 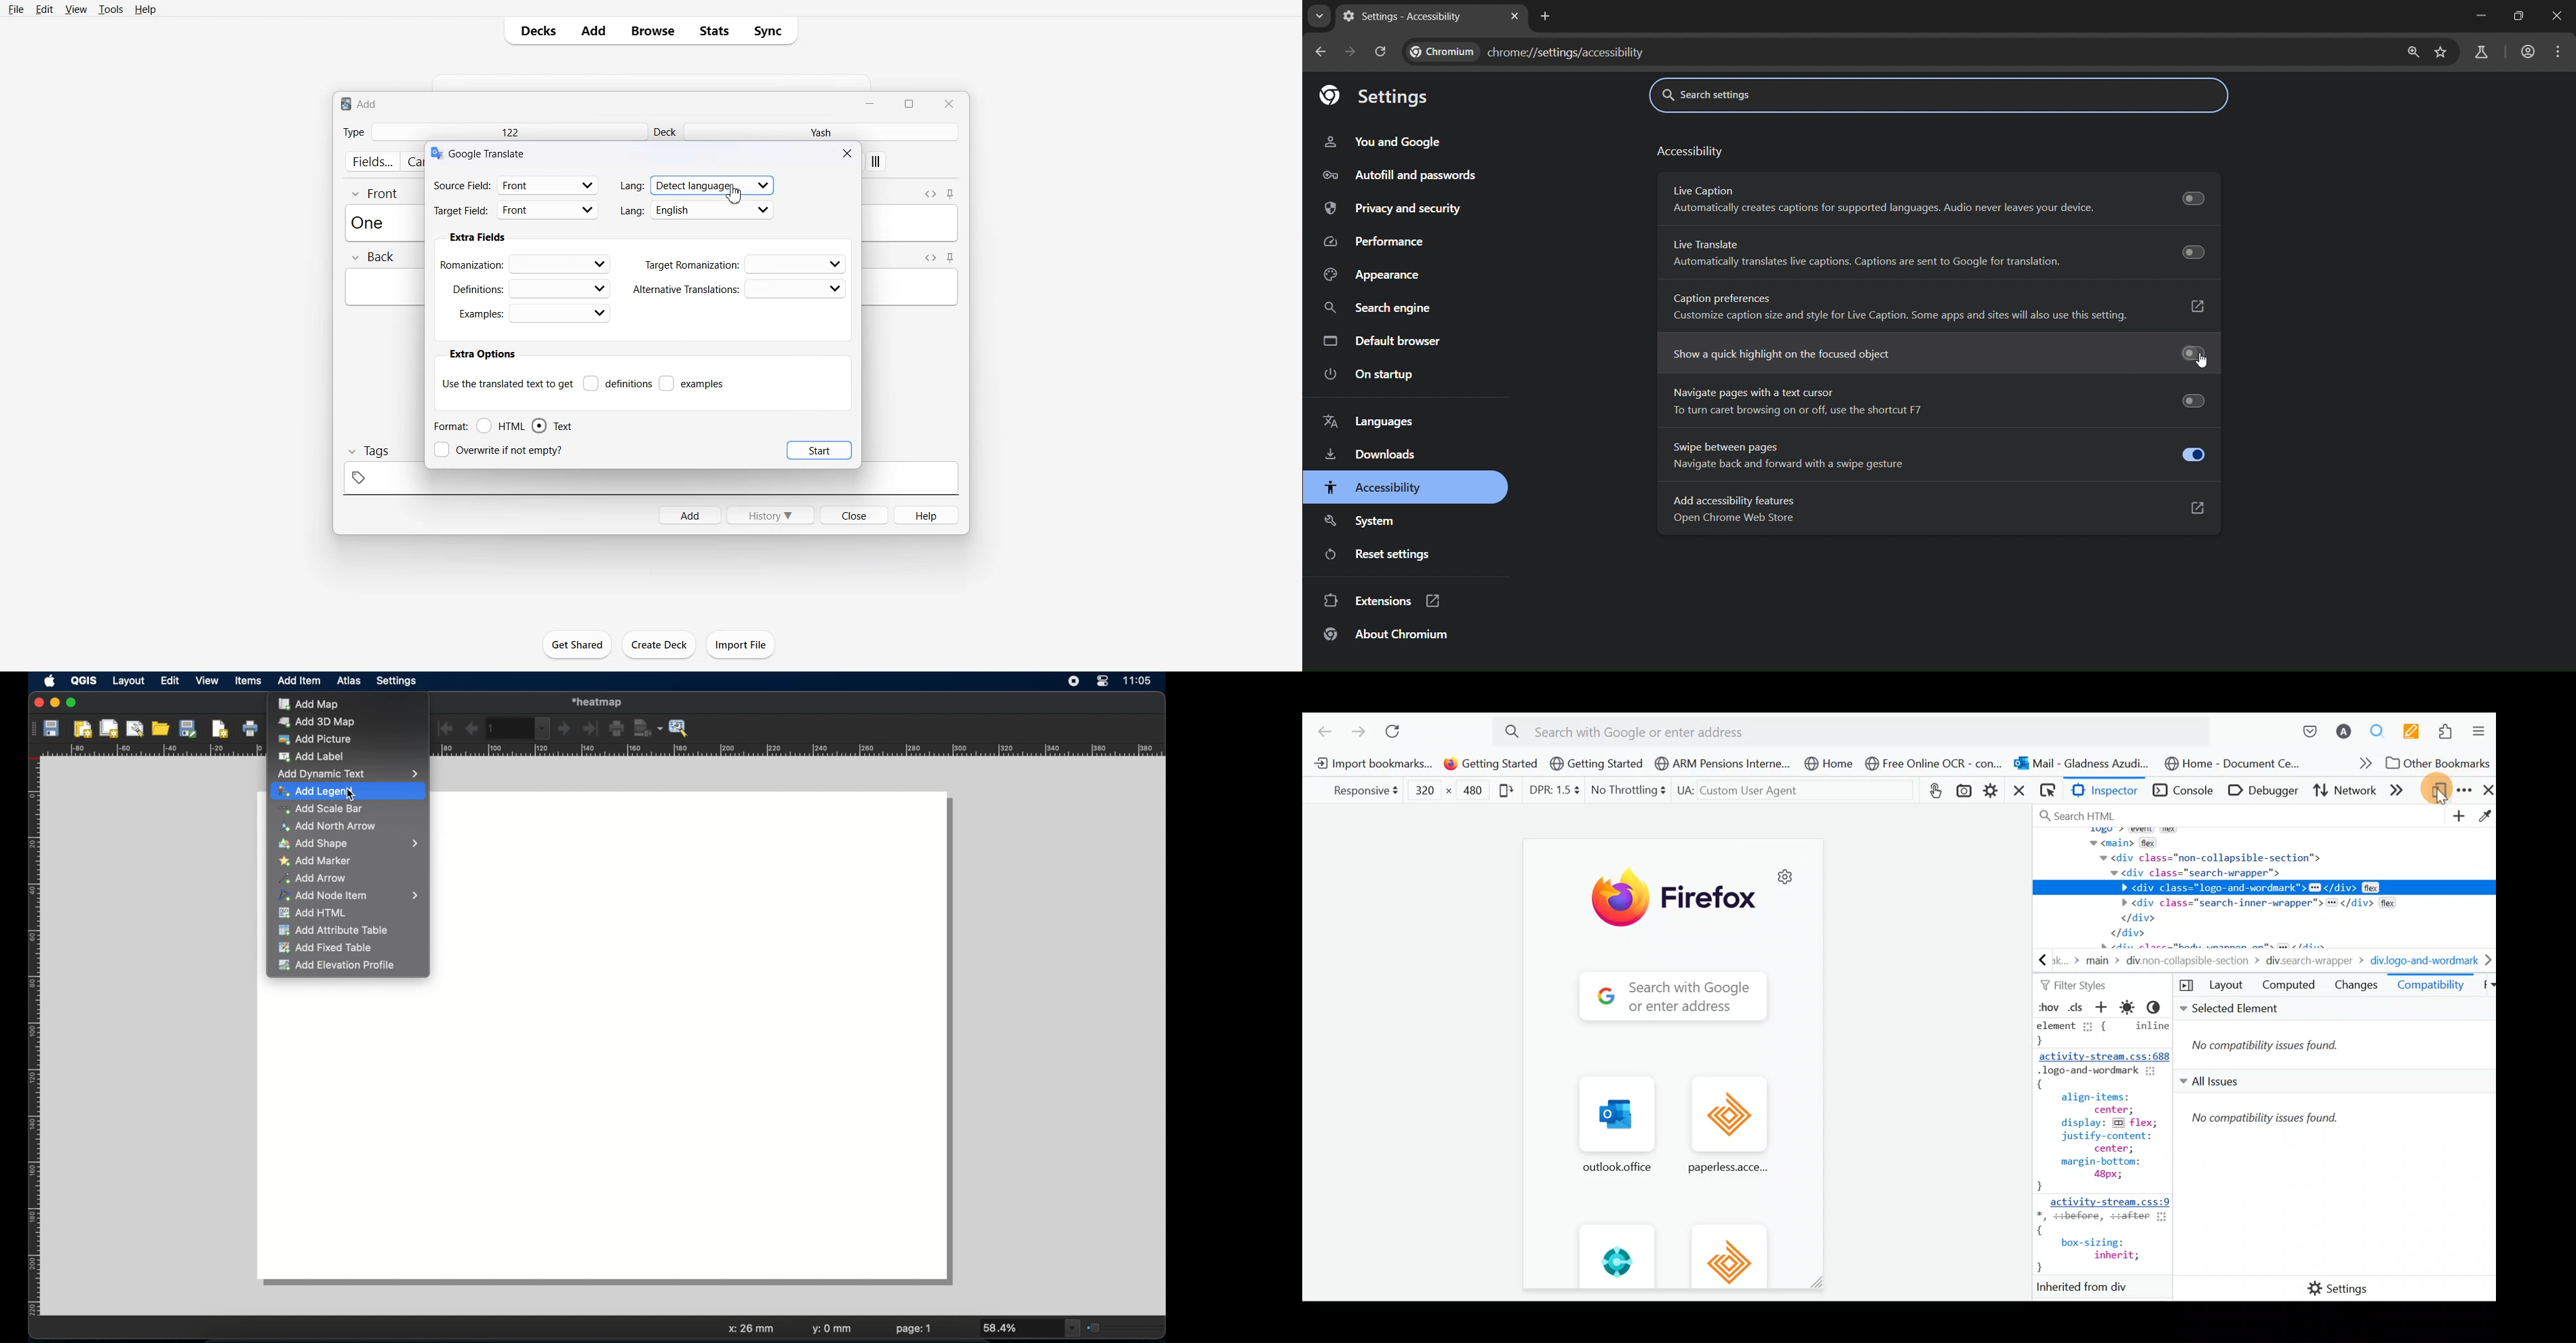 What do you see at coordinates (1718, 762) in the screenshot?
I see `Bookmark 4` at bounding box center [1718, 762].